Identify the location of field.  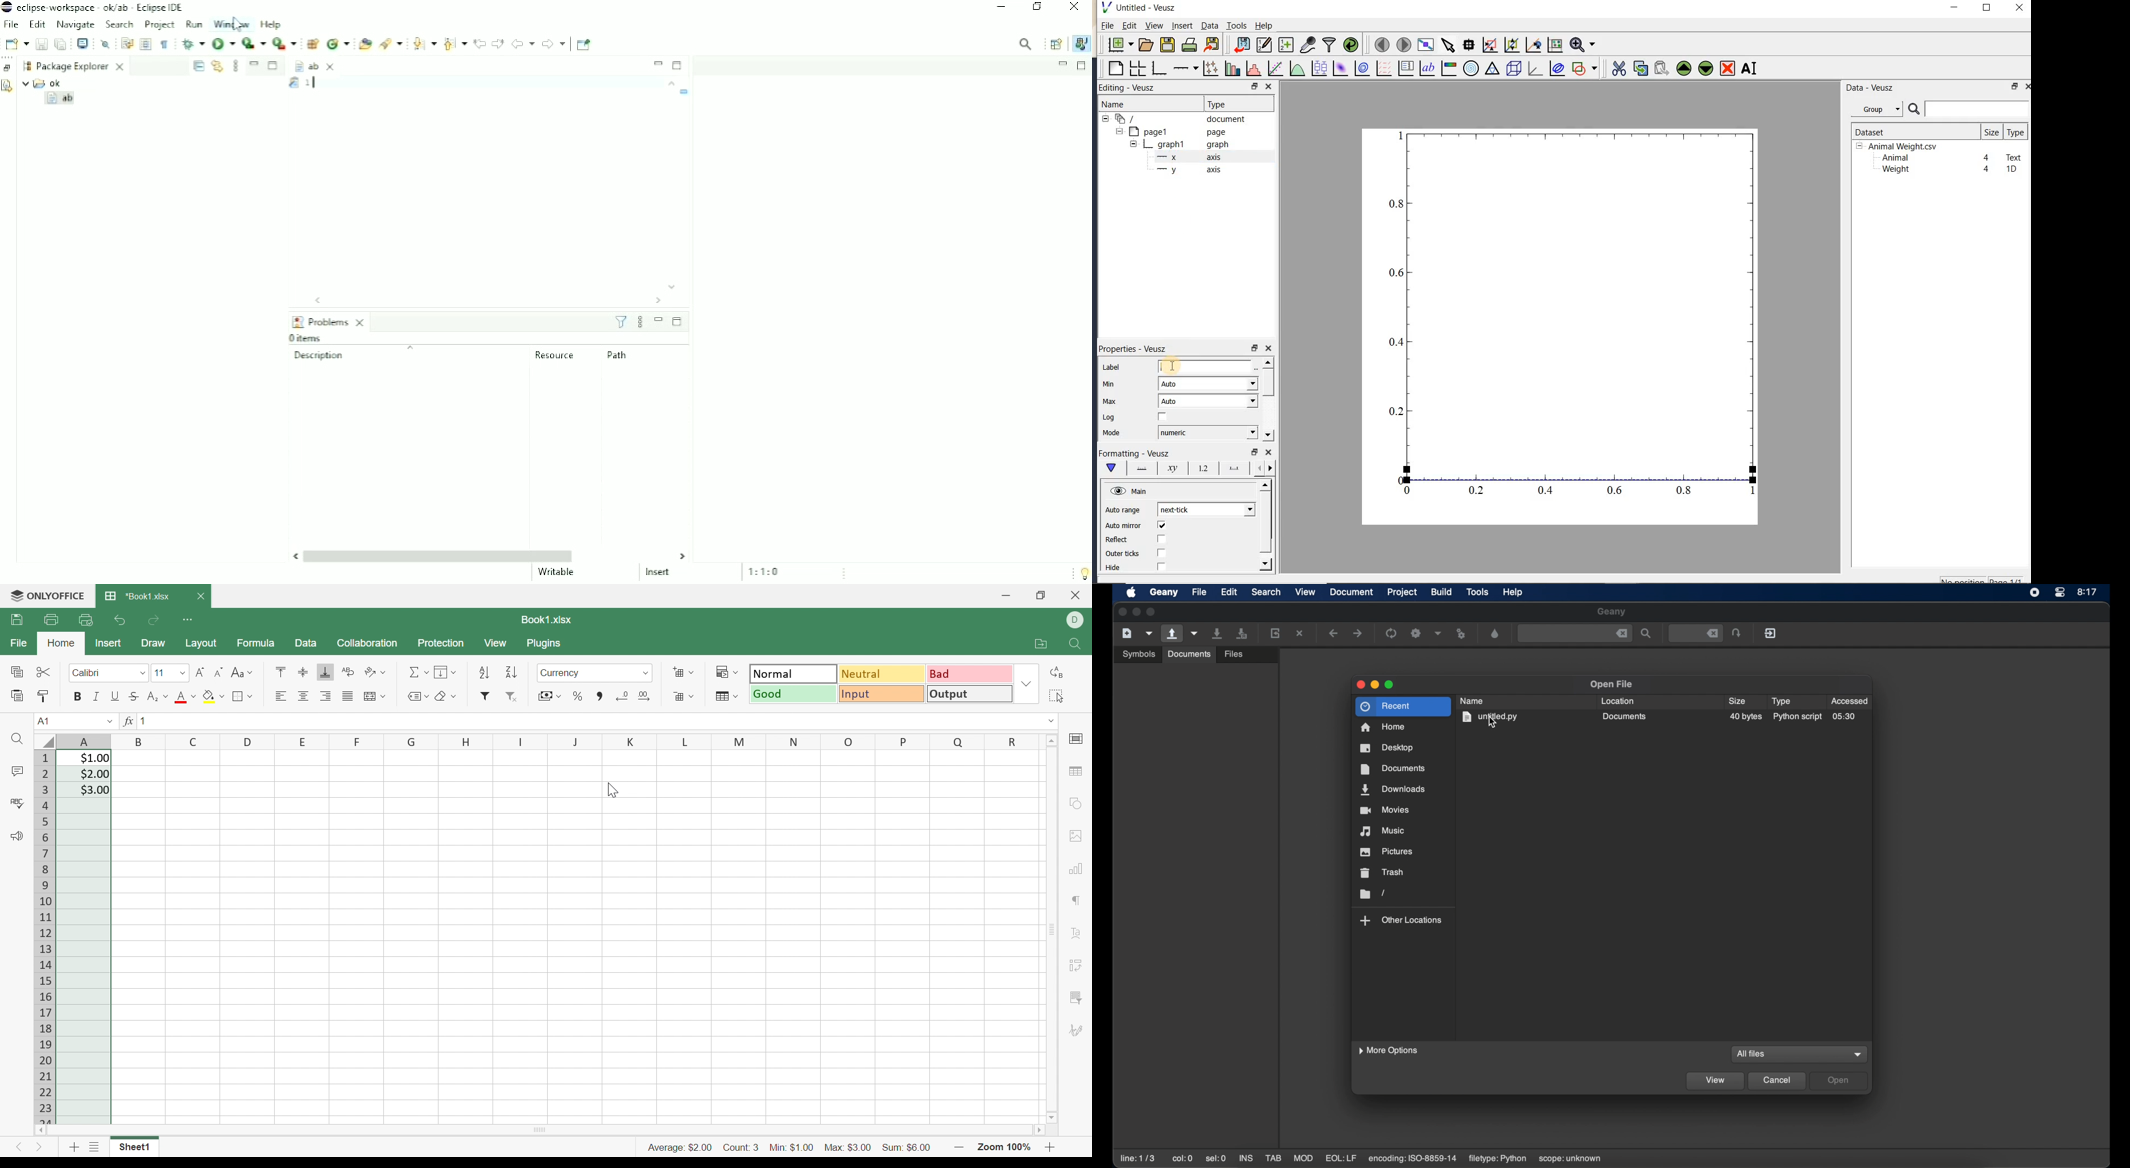
(1206, 368).